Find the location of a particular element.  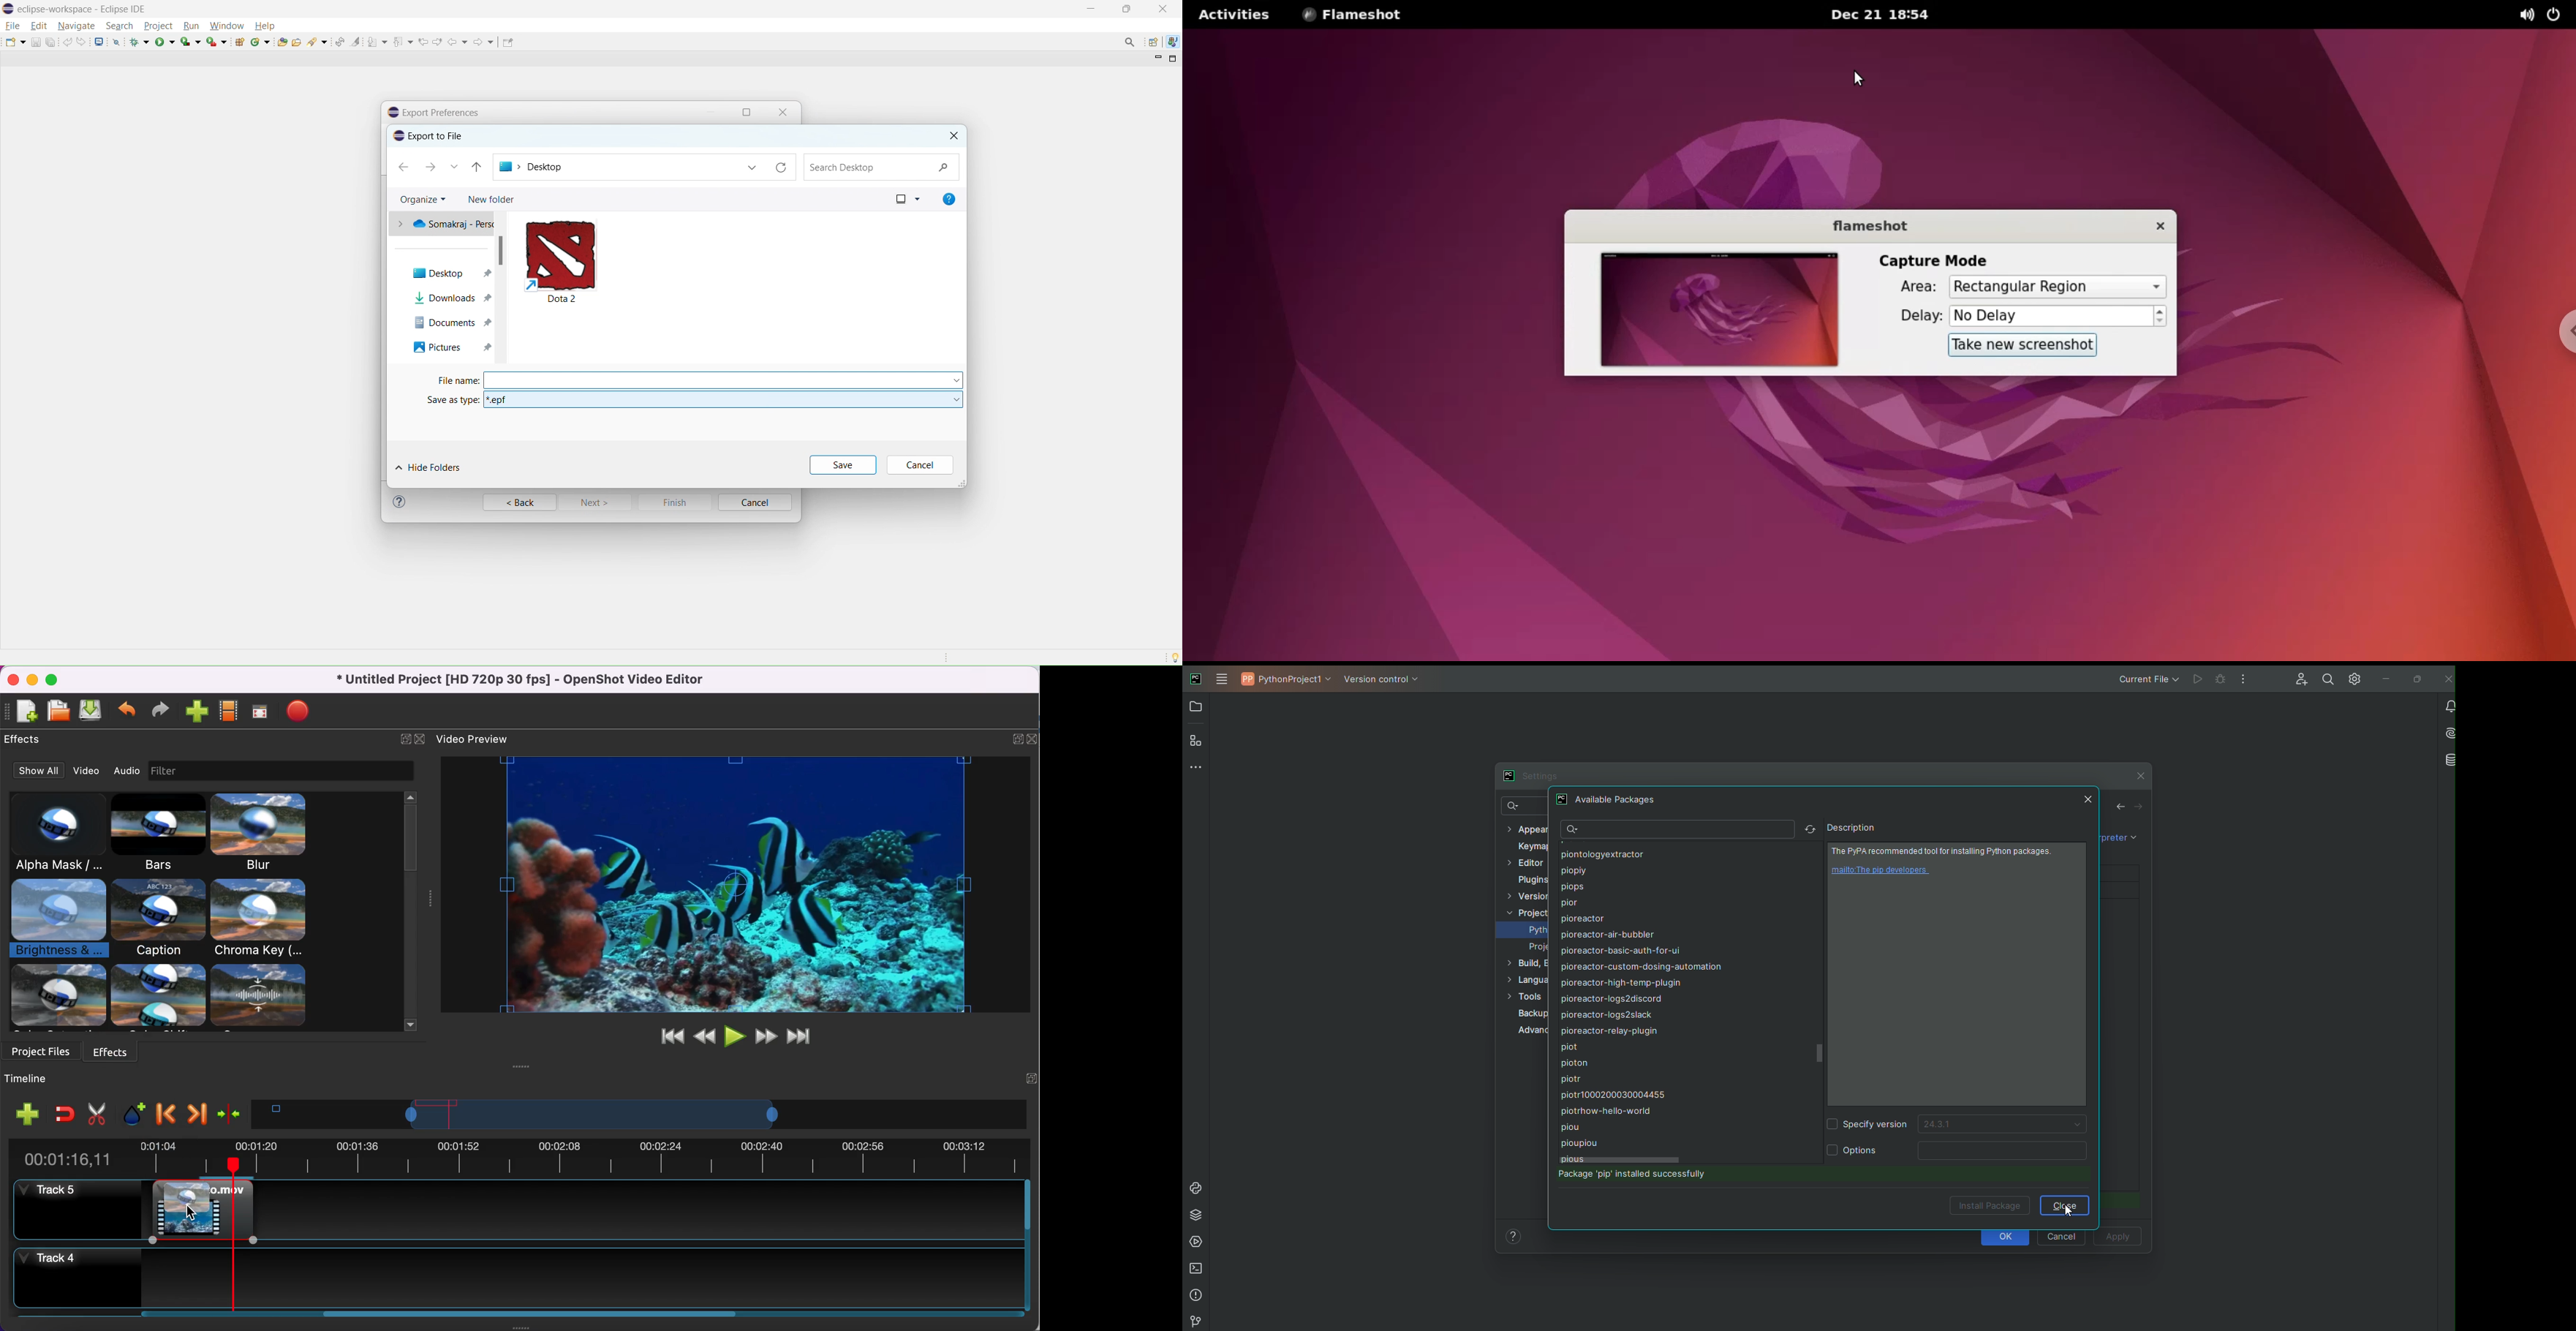

cut is located at coordinates (95, 1112).